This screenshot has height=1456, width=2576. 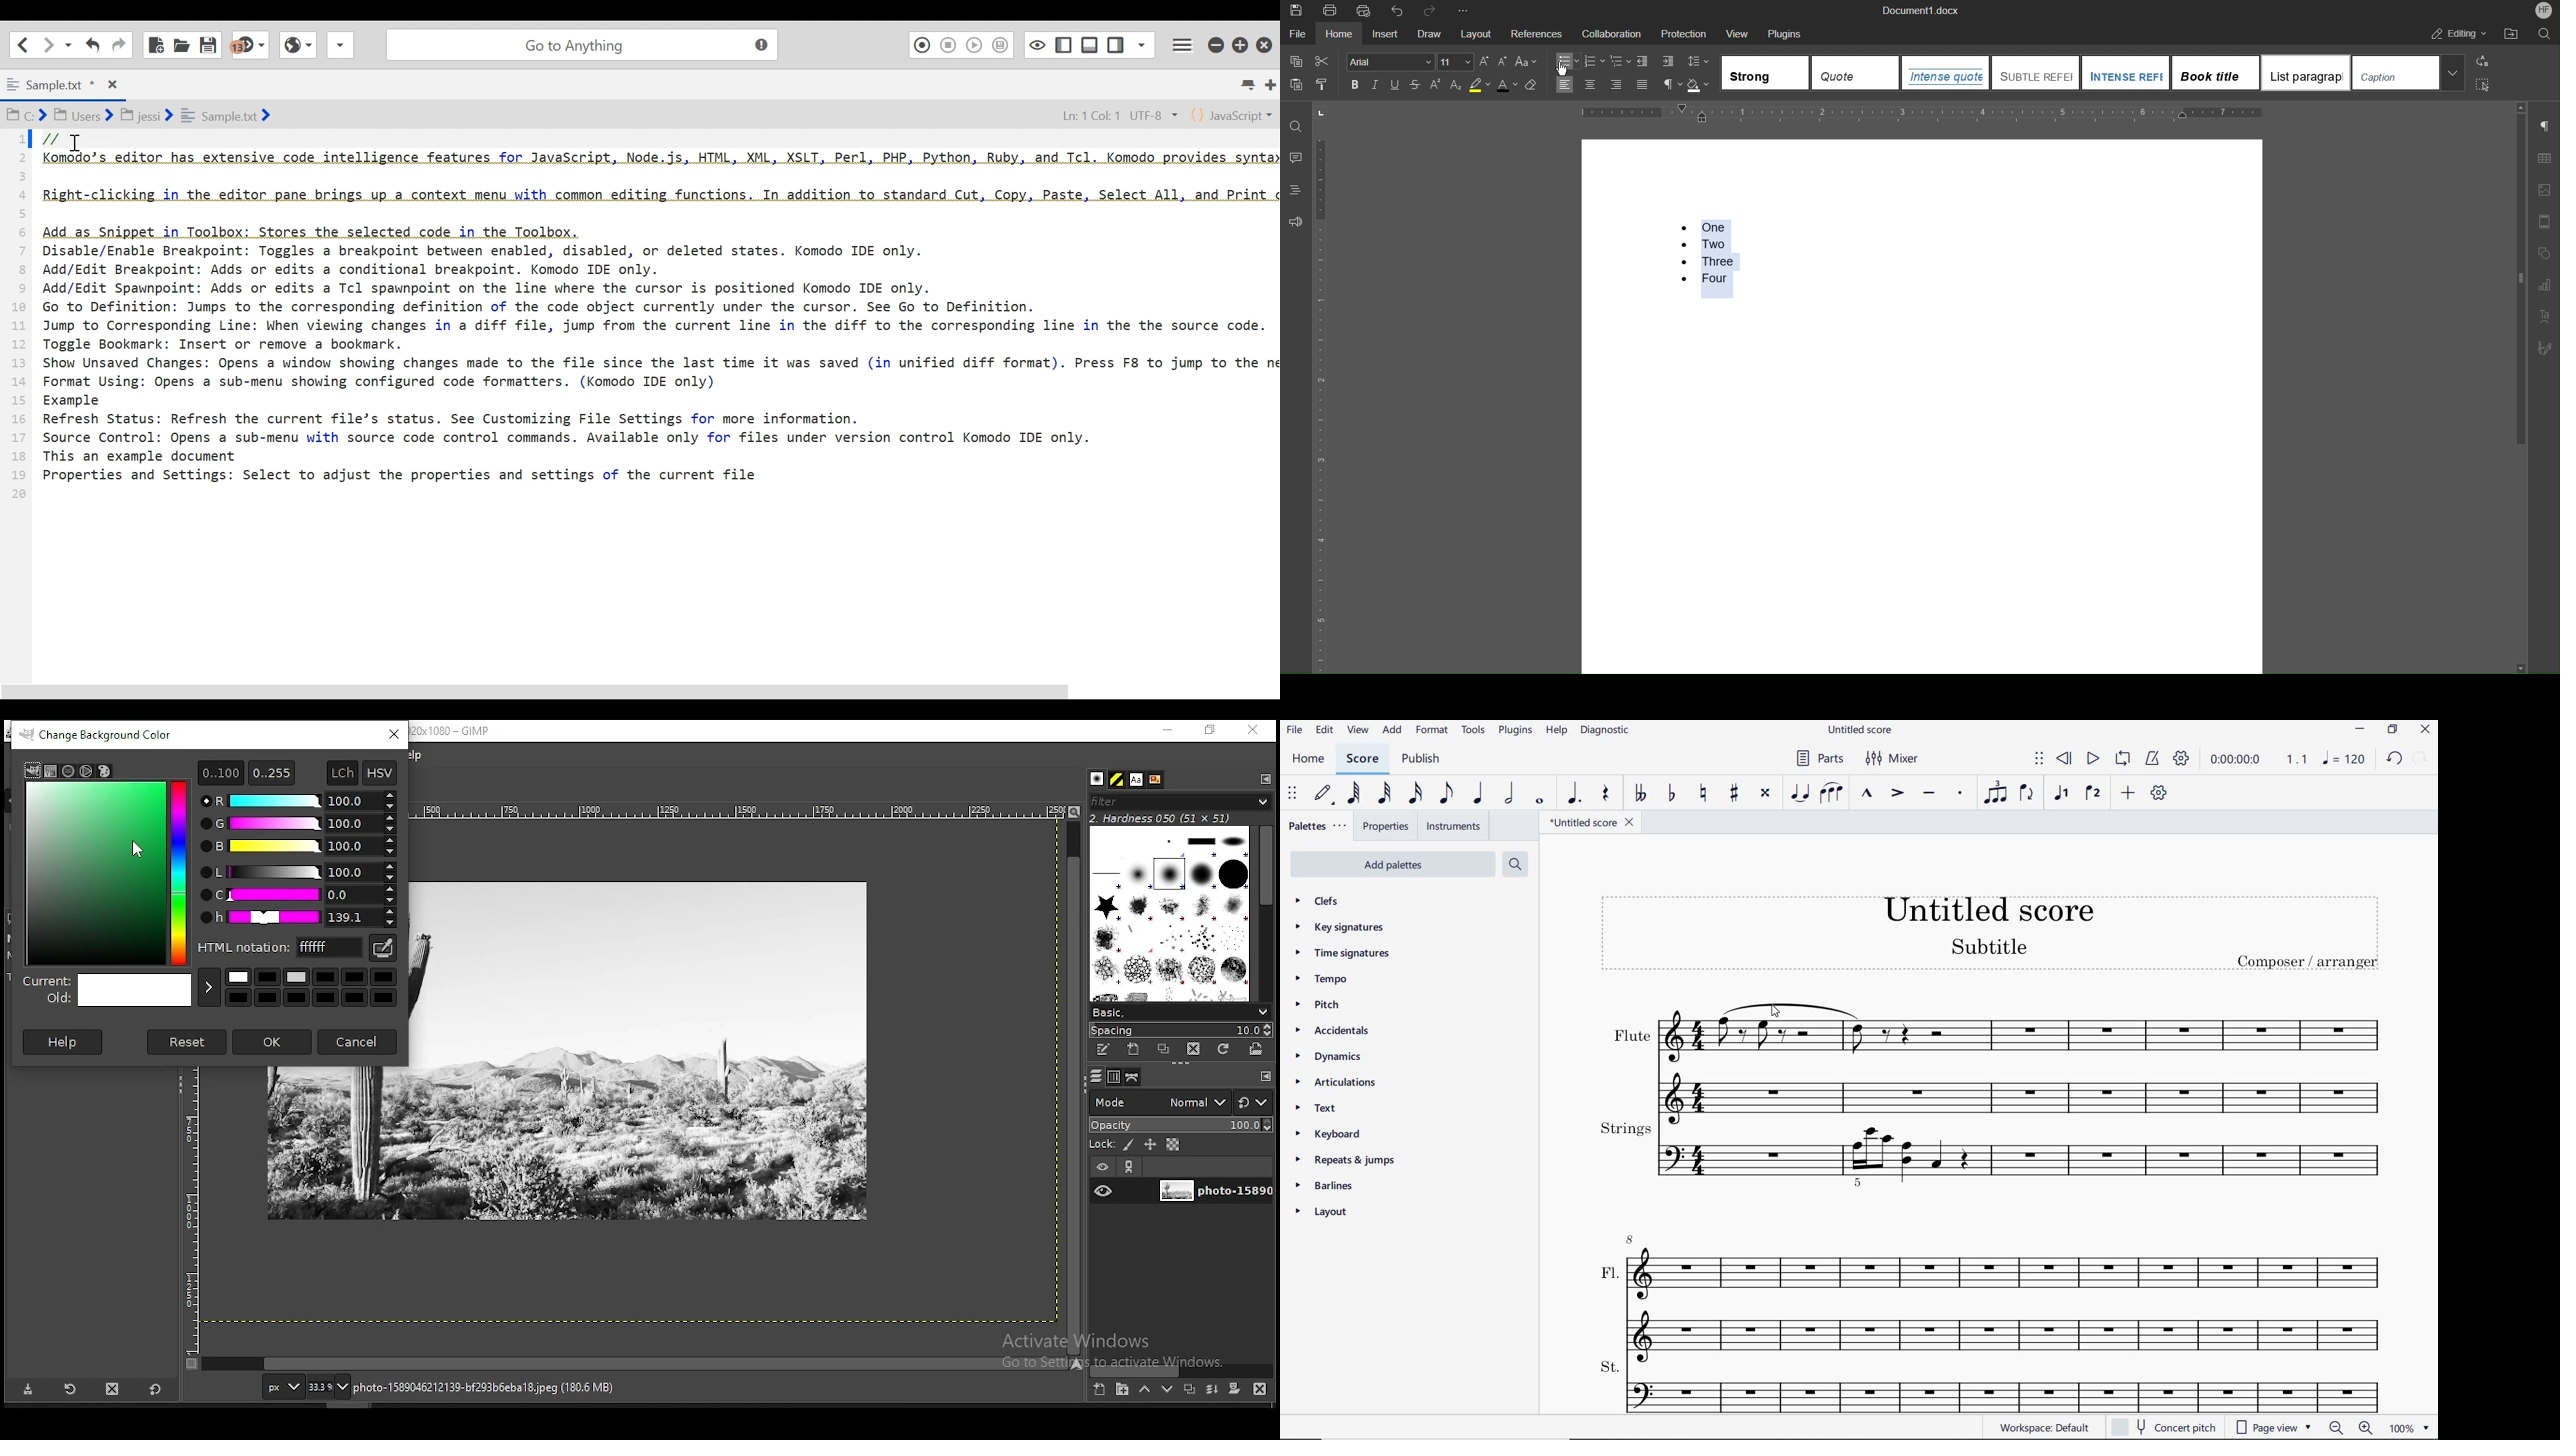 What do you see at coordinates (119, 44) in the screenshot?
I see `Redo` at bounding box center [119, 44].